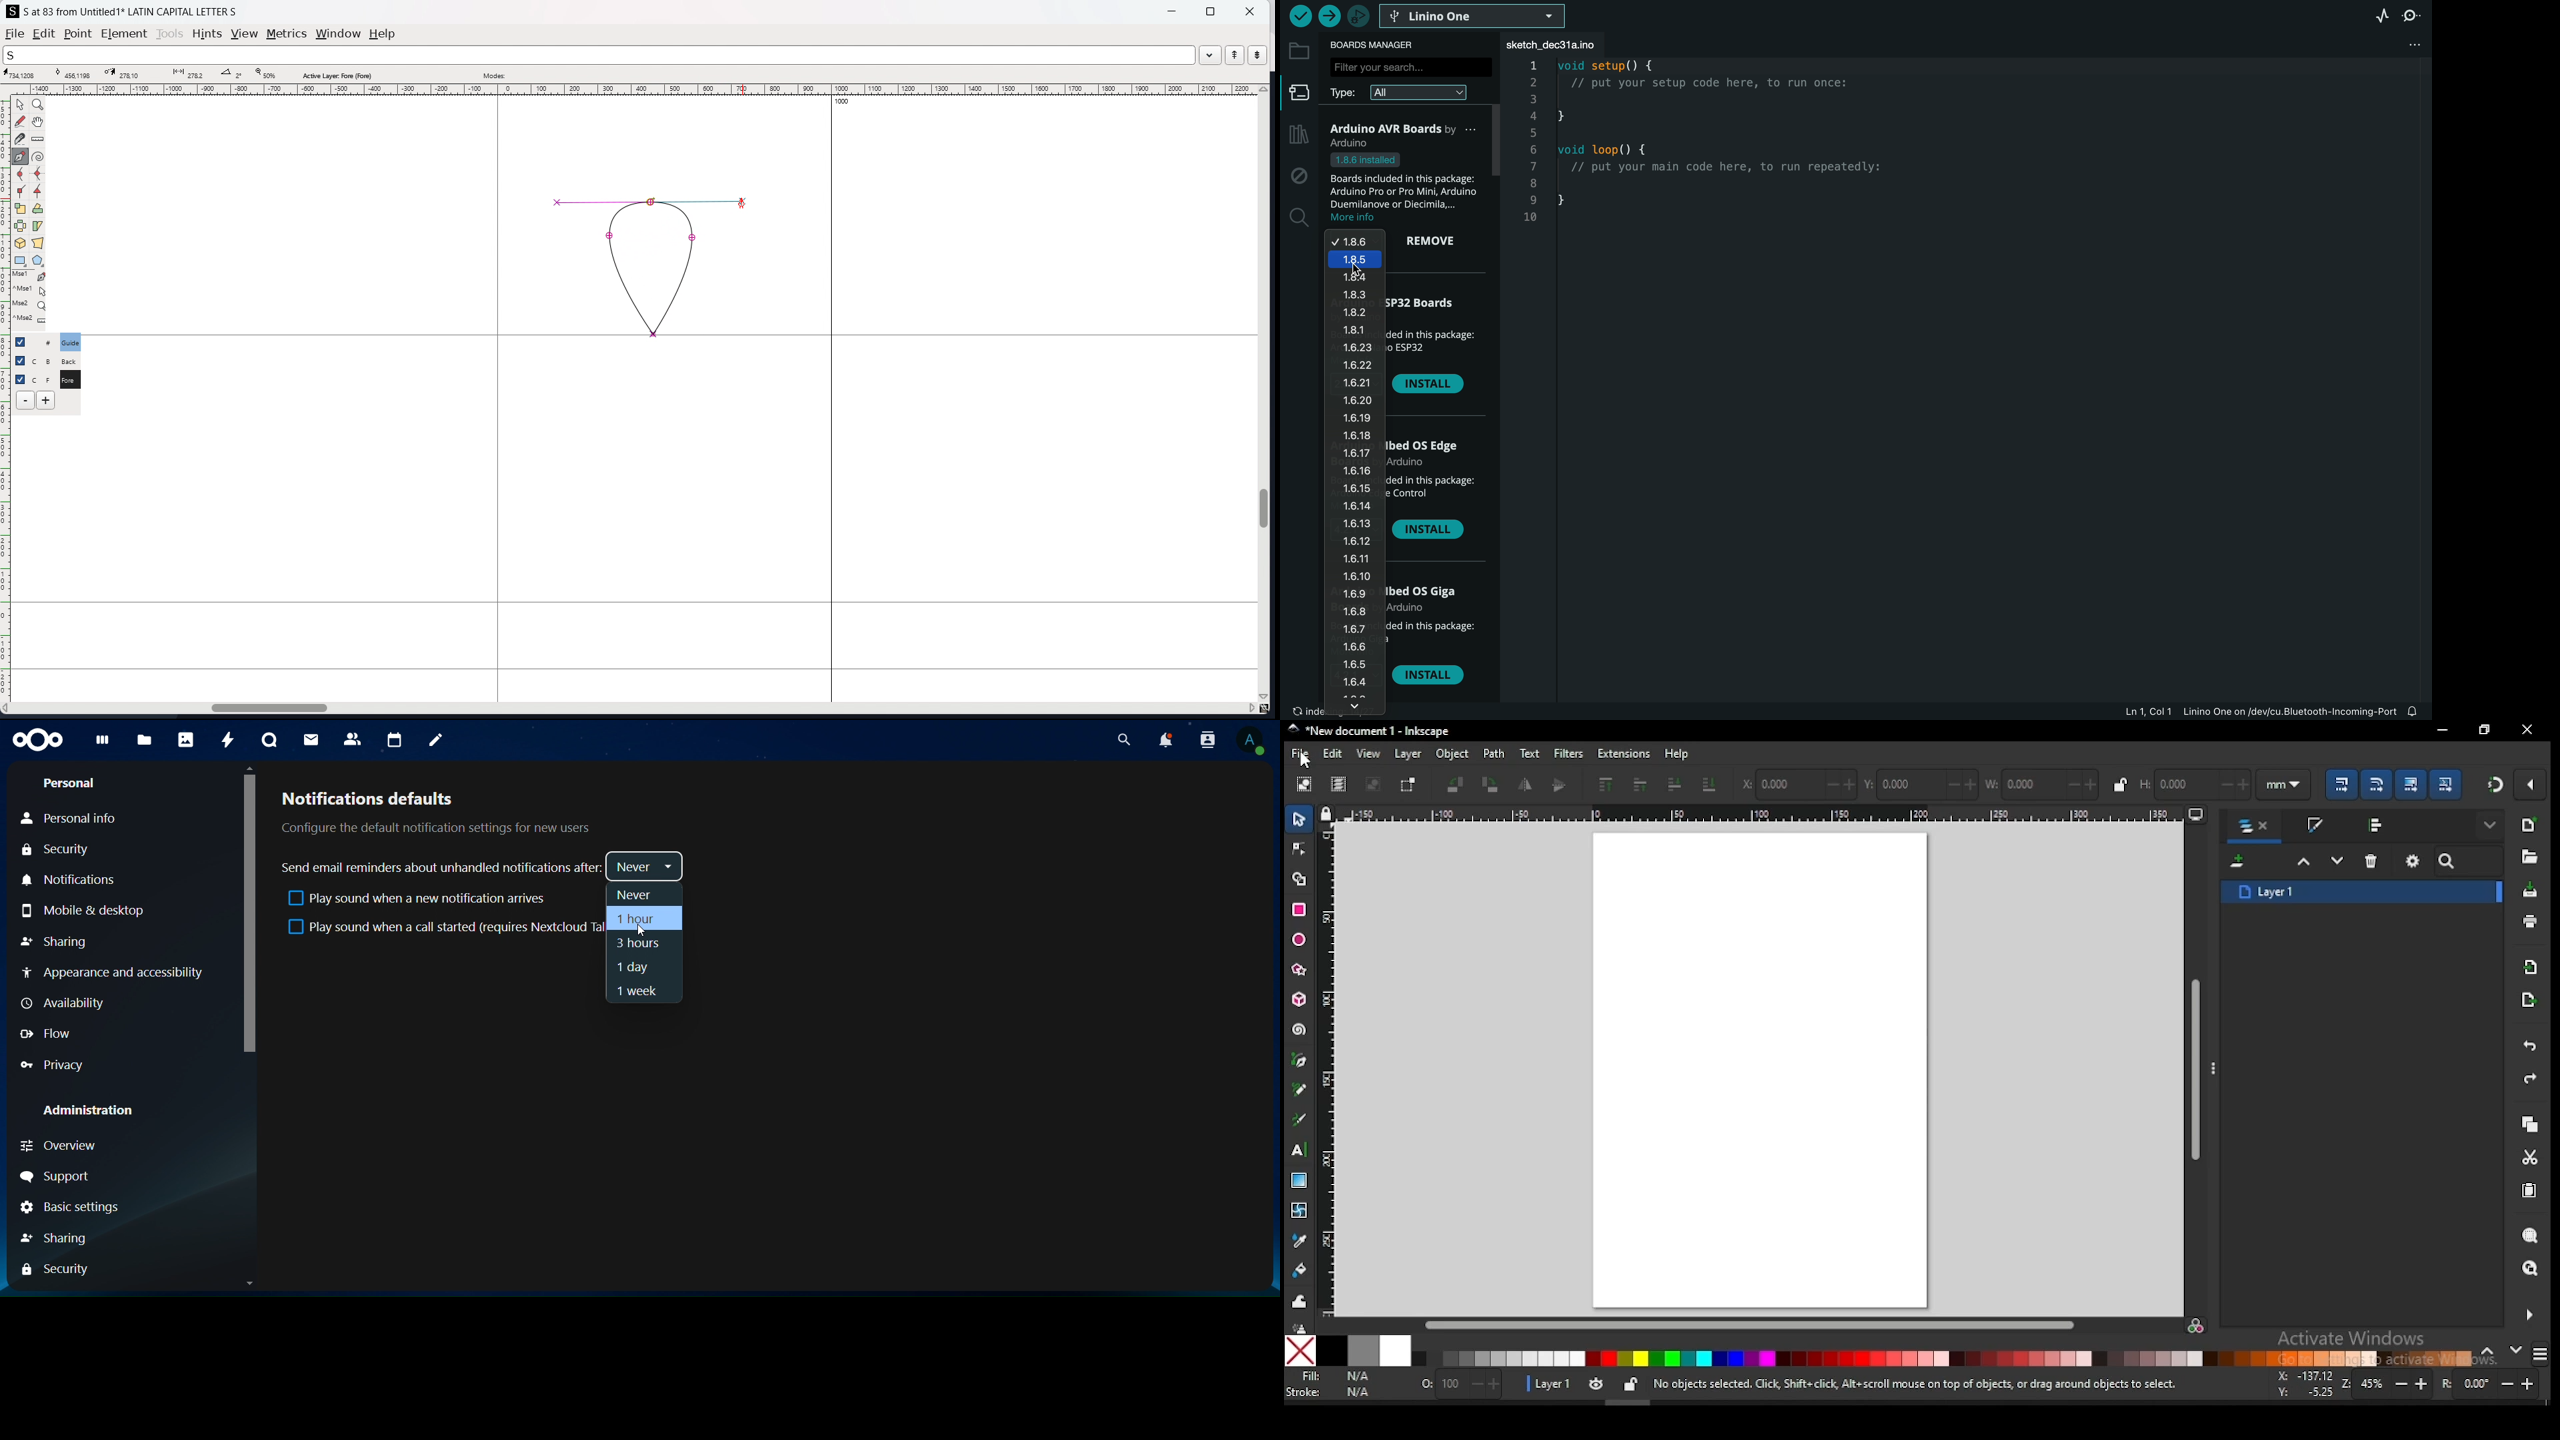  I want to click on previous, so click(2491, 1352).